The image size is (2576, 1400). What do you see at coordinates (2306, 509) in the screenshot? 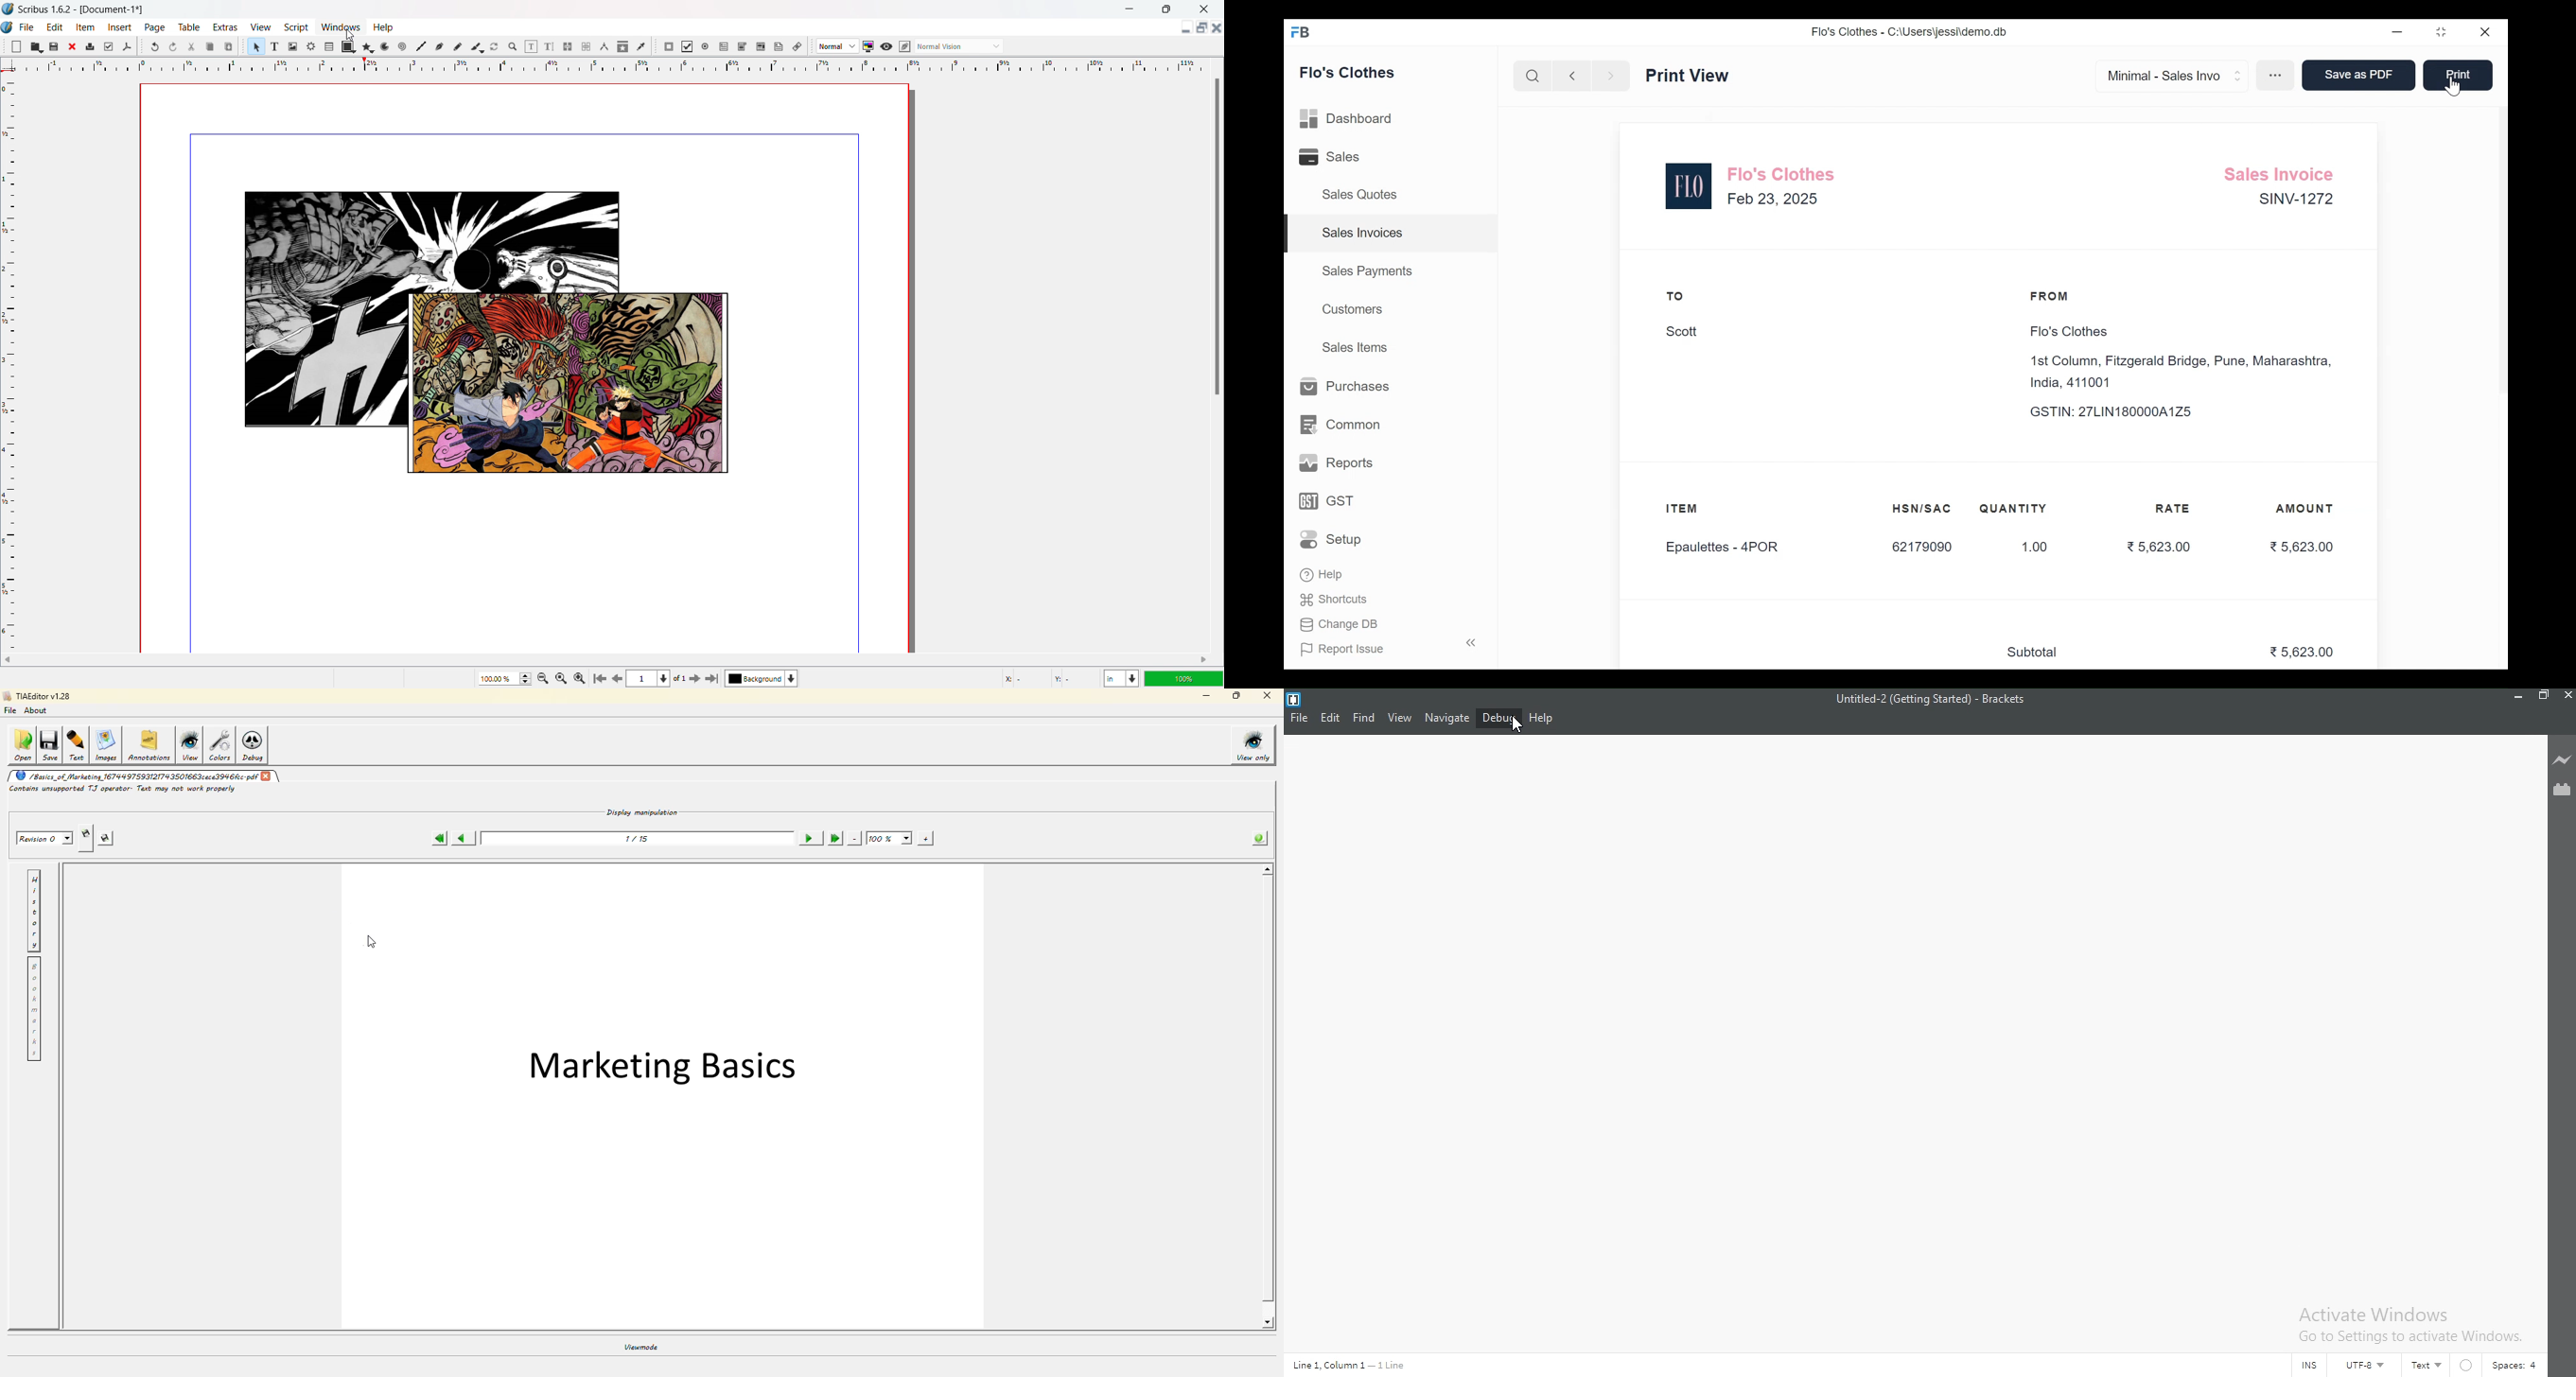
I see `AMOUNT` at bounding box center [2306, 509].